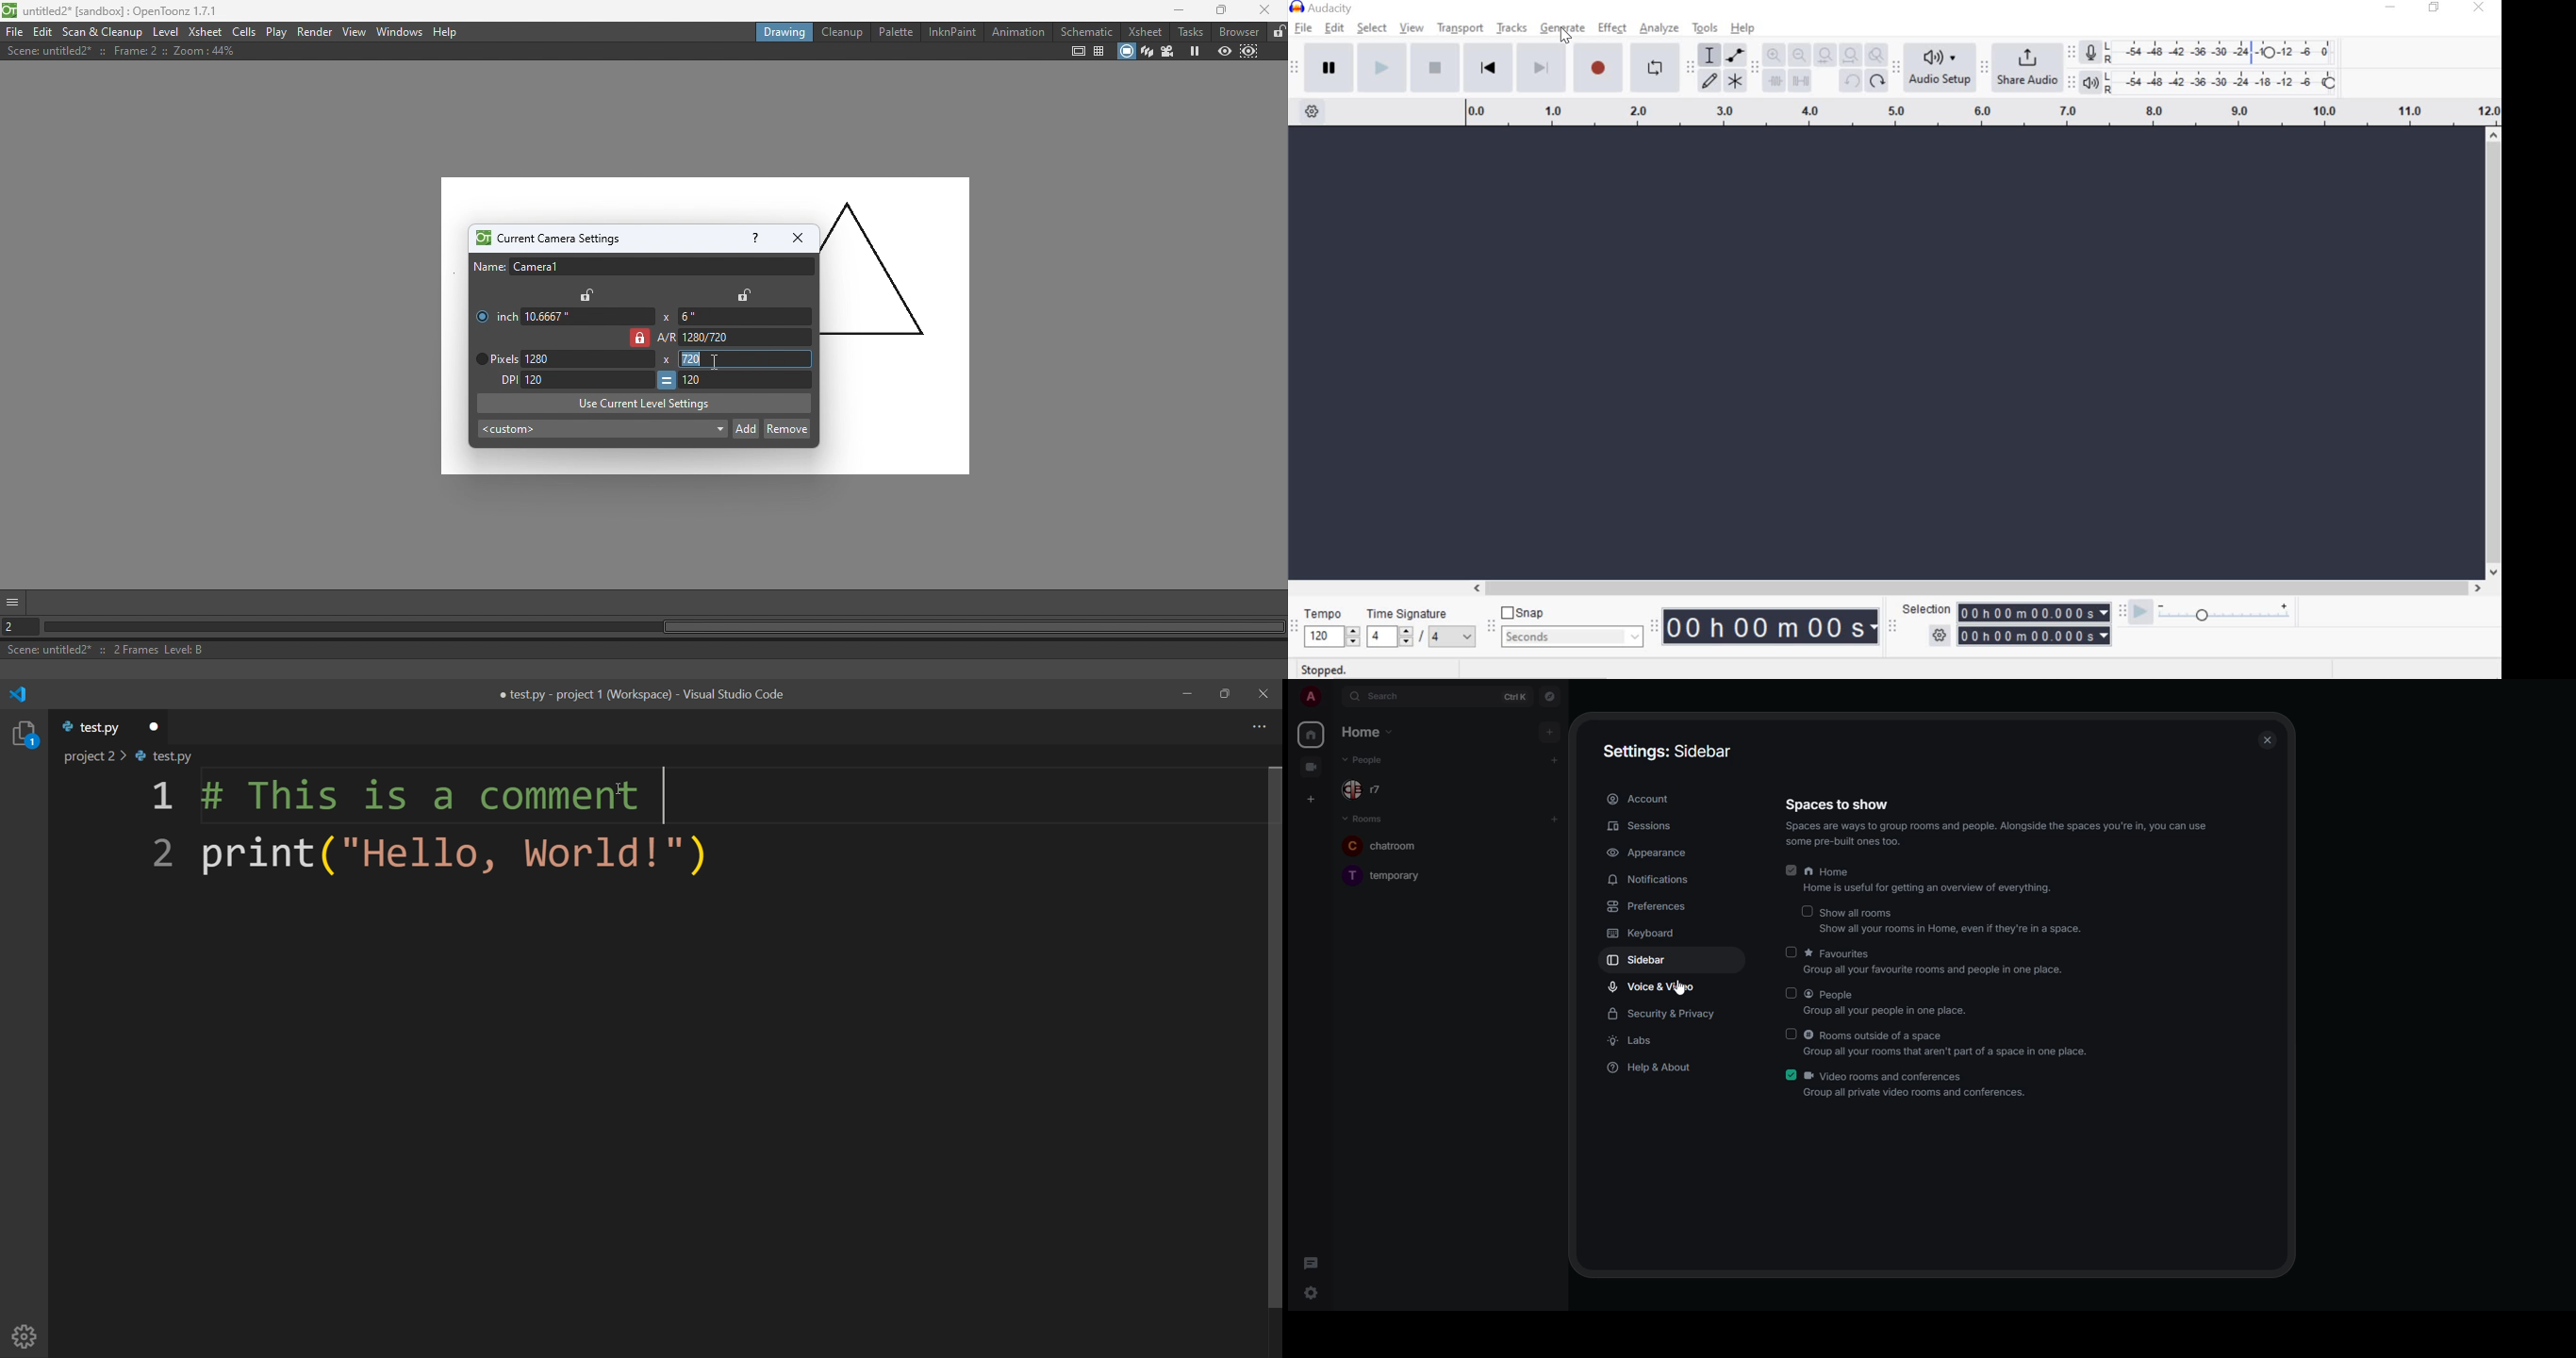 The height and width of the screenshot is (1372, 2576). Describe the element at coordinates (1331, 626) in the screenshot. I see `Tempo` at that location.